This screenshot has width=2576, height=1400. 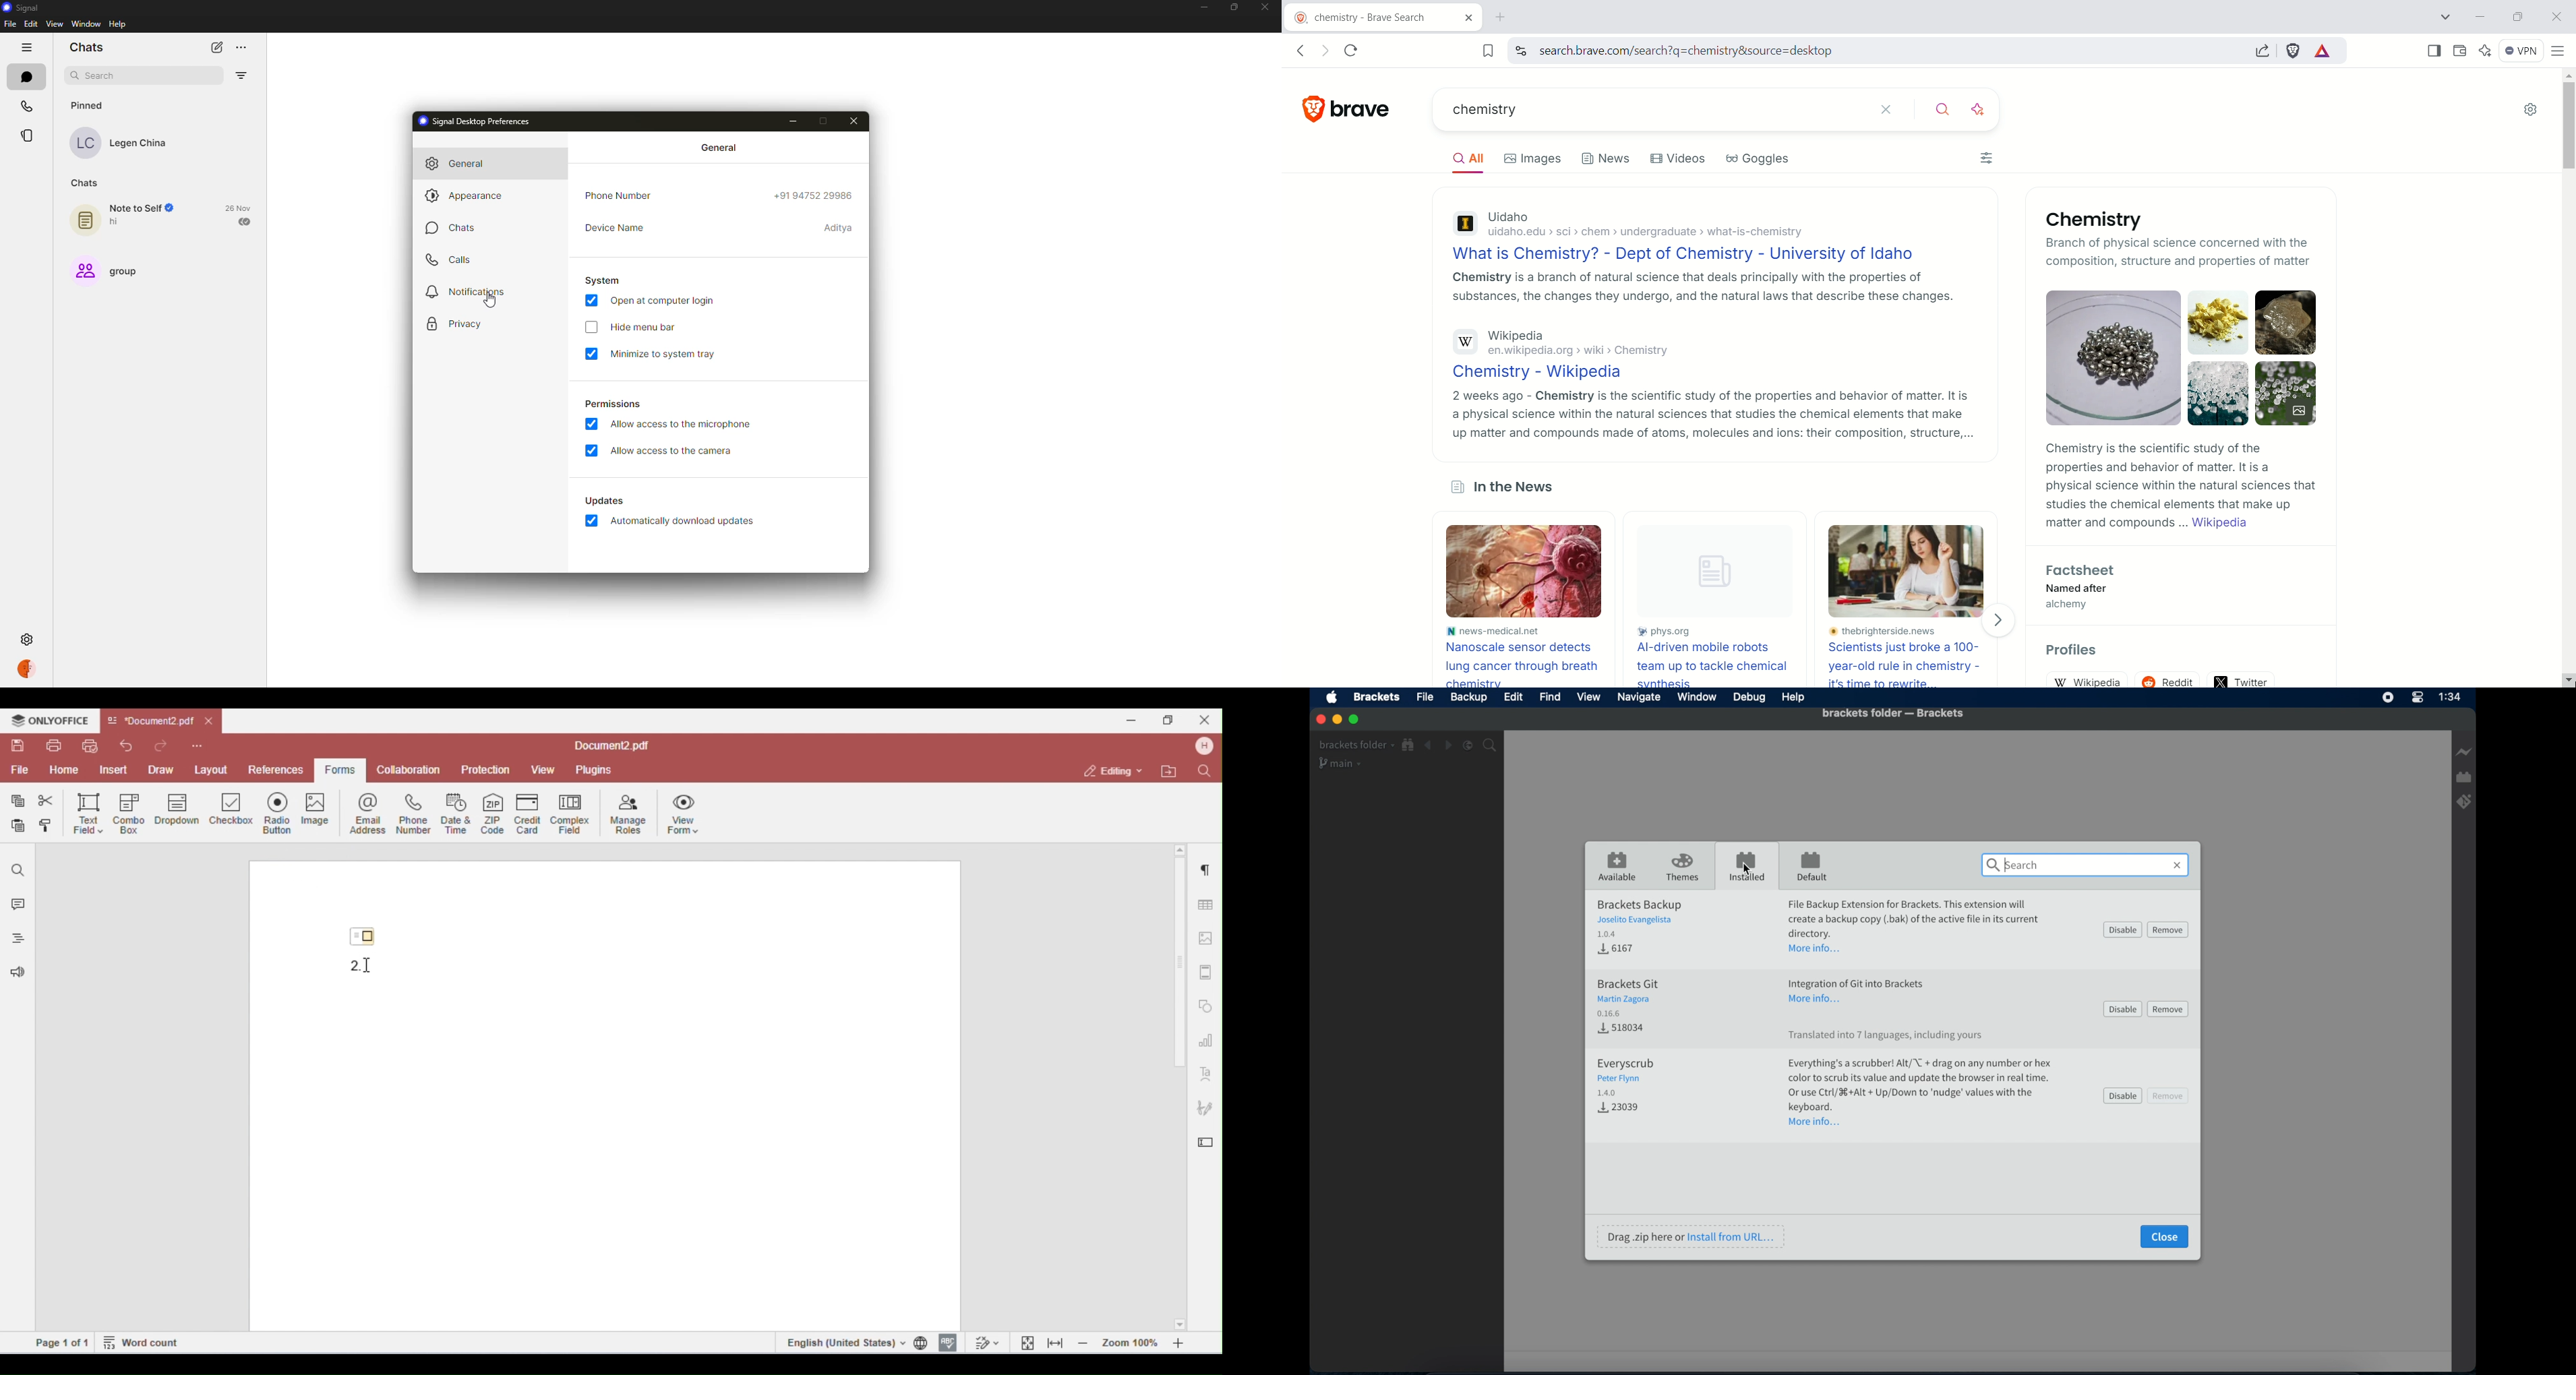 What do you see at coordinates (606, 501) in the screenshot?
I see `automatically download updates` at bounding box center [606, 501].